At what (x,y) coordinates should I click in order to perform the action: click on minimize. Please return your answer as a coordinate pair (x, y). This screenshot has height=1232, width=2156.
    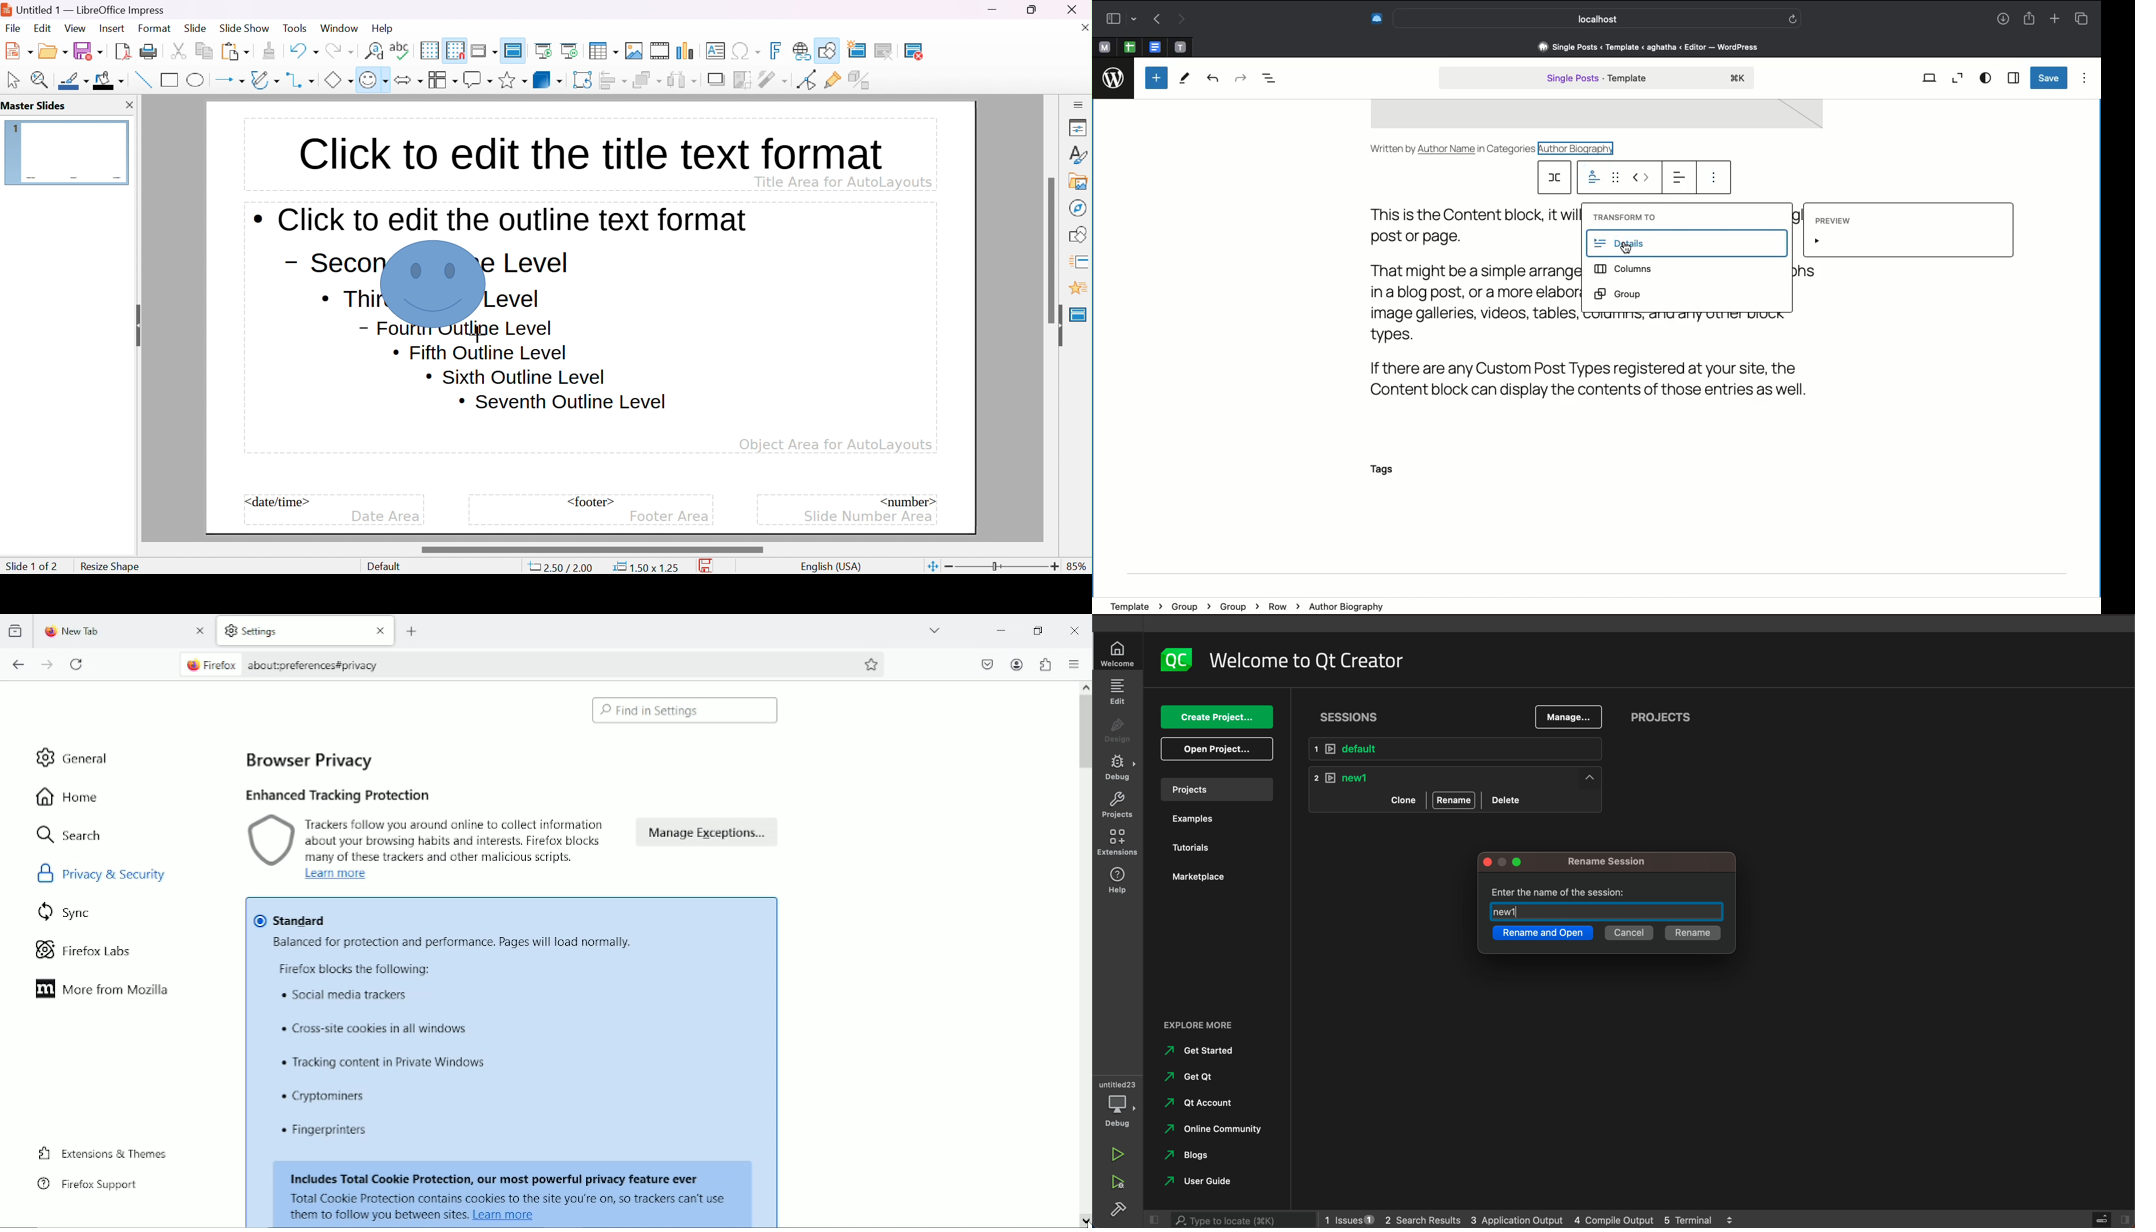
    Looking at the image, I should click on (1001, 629).